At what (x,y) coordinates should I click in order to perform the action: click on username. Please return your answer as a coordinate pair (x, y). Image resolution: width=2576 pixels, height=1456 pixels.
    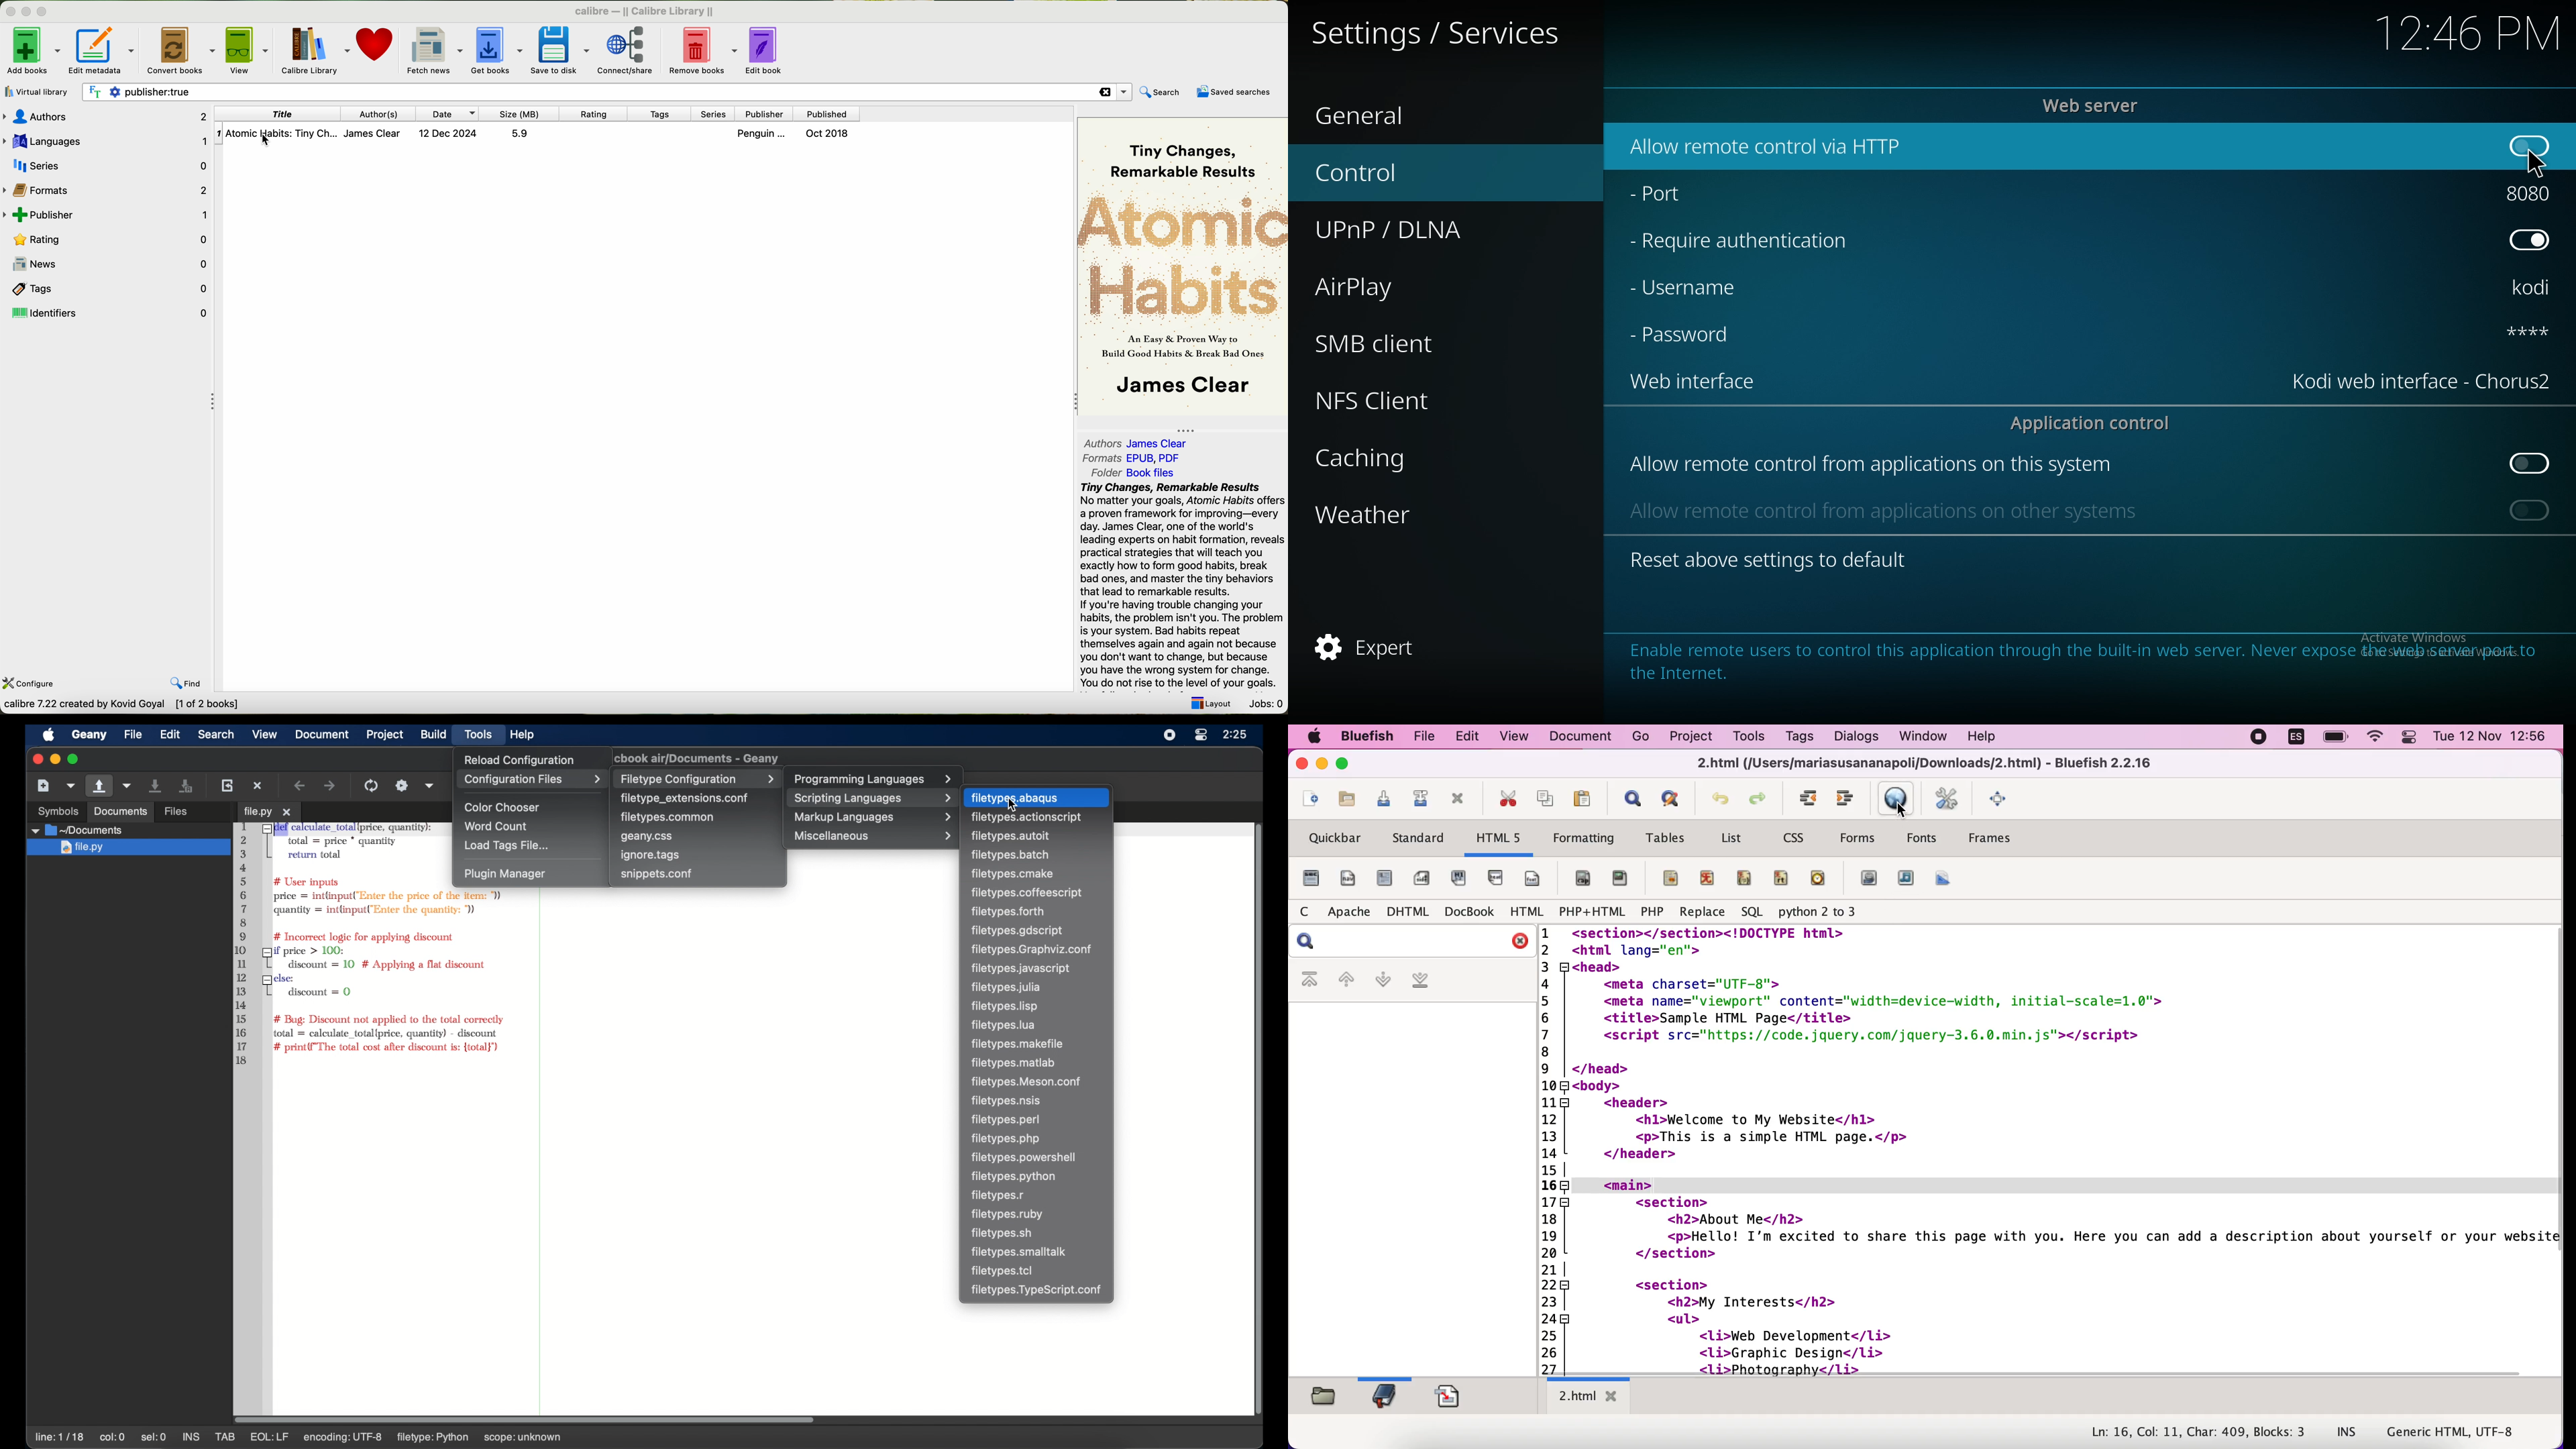
    Looking at the image, I should click on (2532, 289).